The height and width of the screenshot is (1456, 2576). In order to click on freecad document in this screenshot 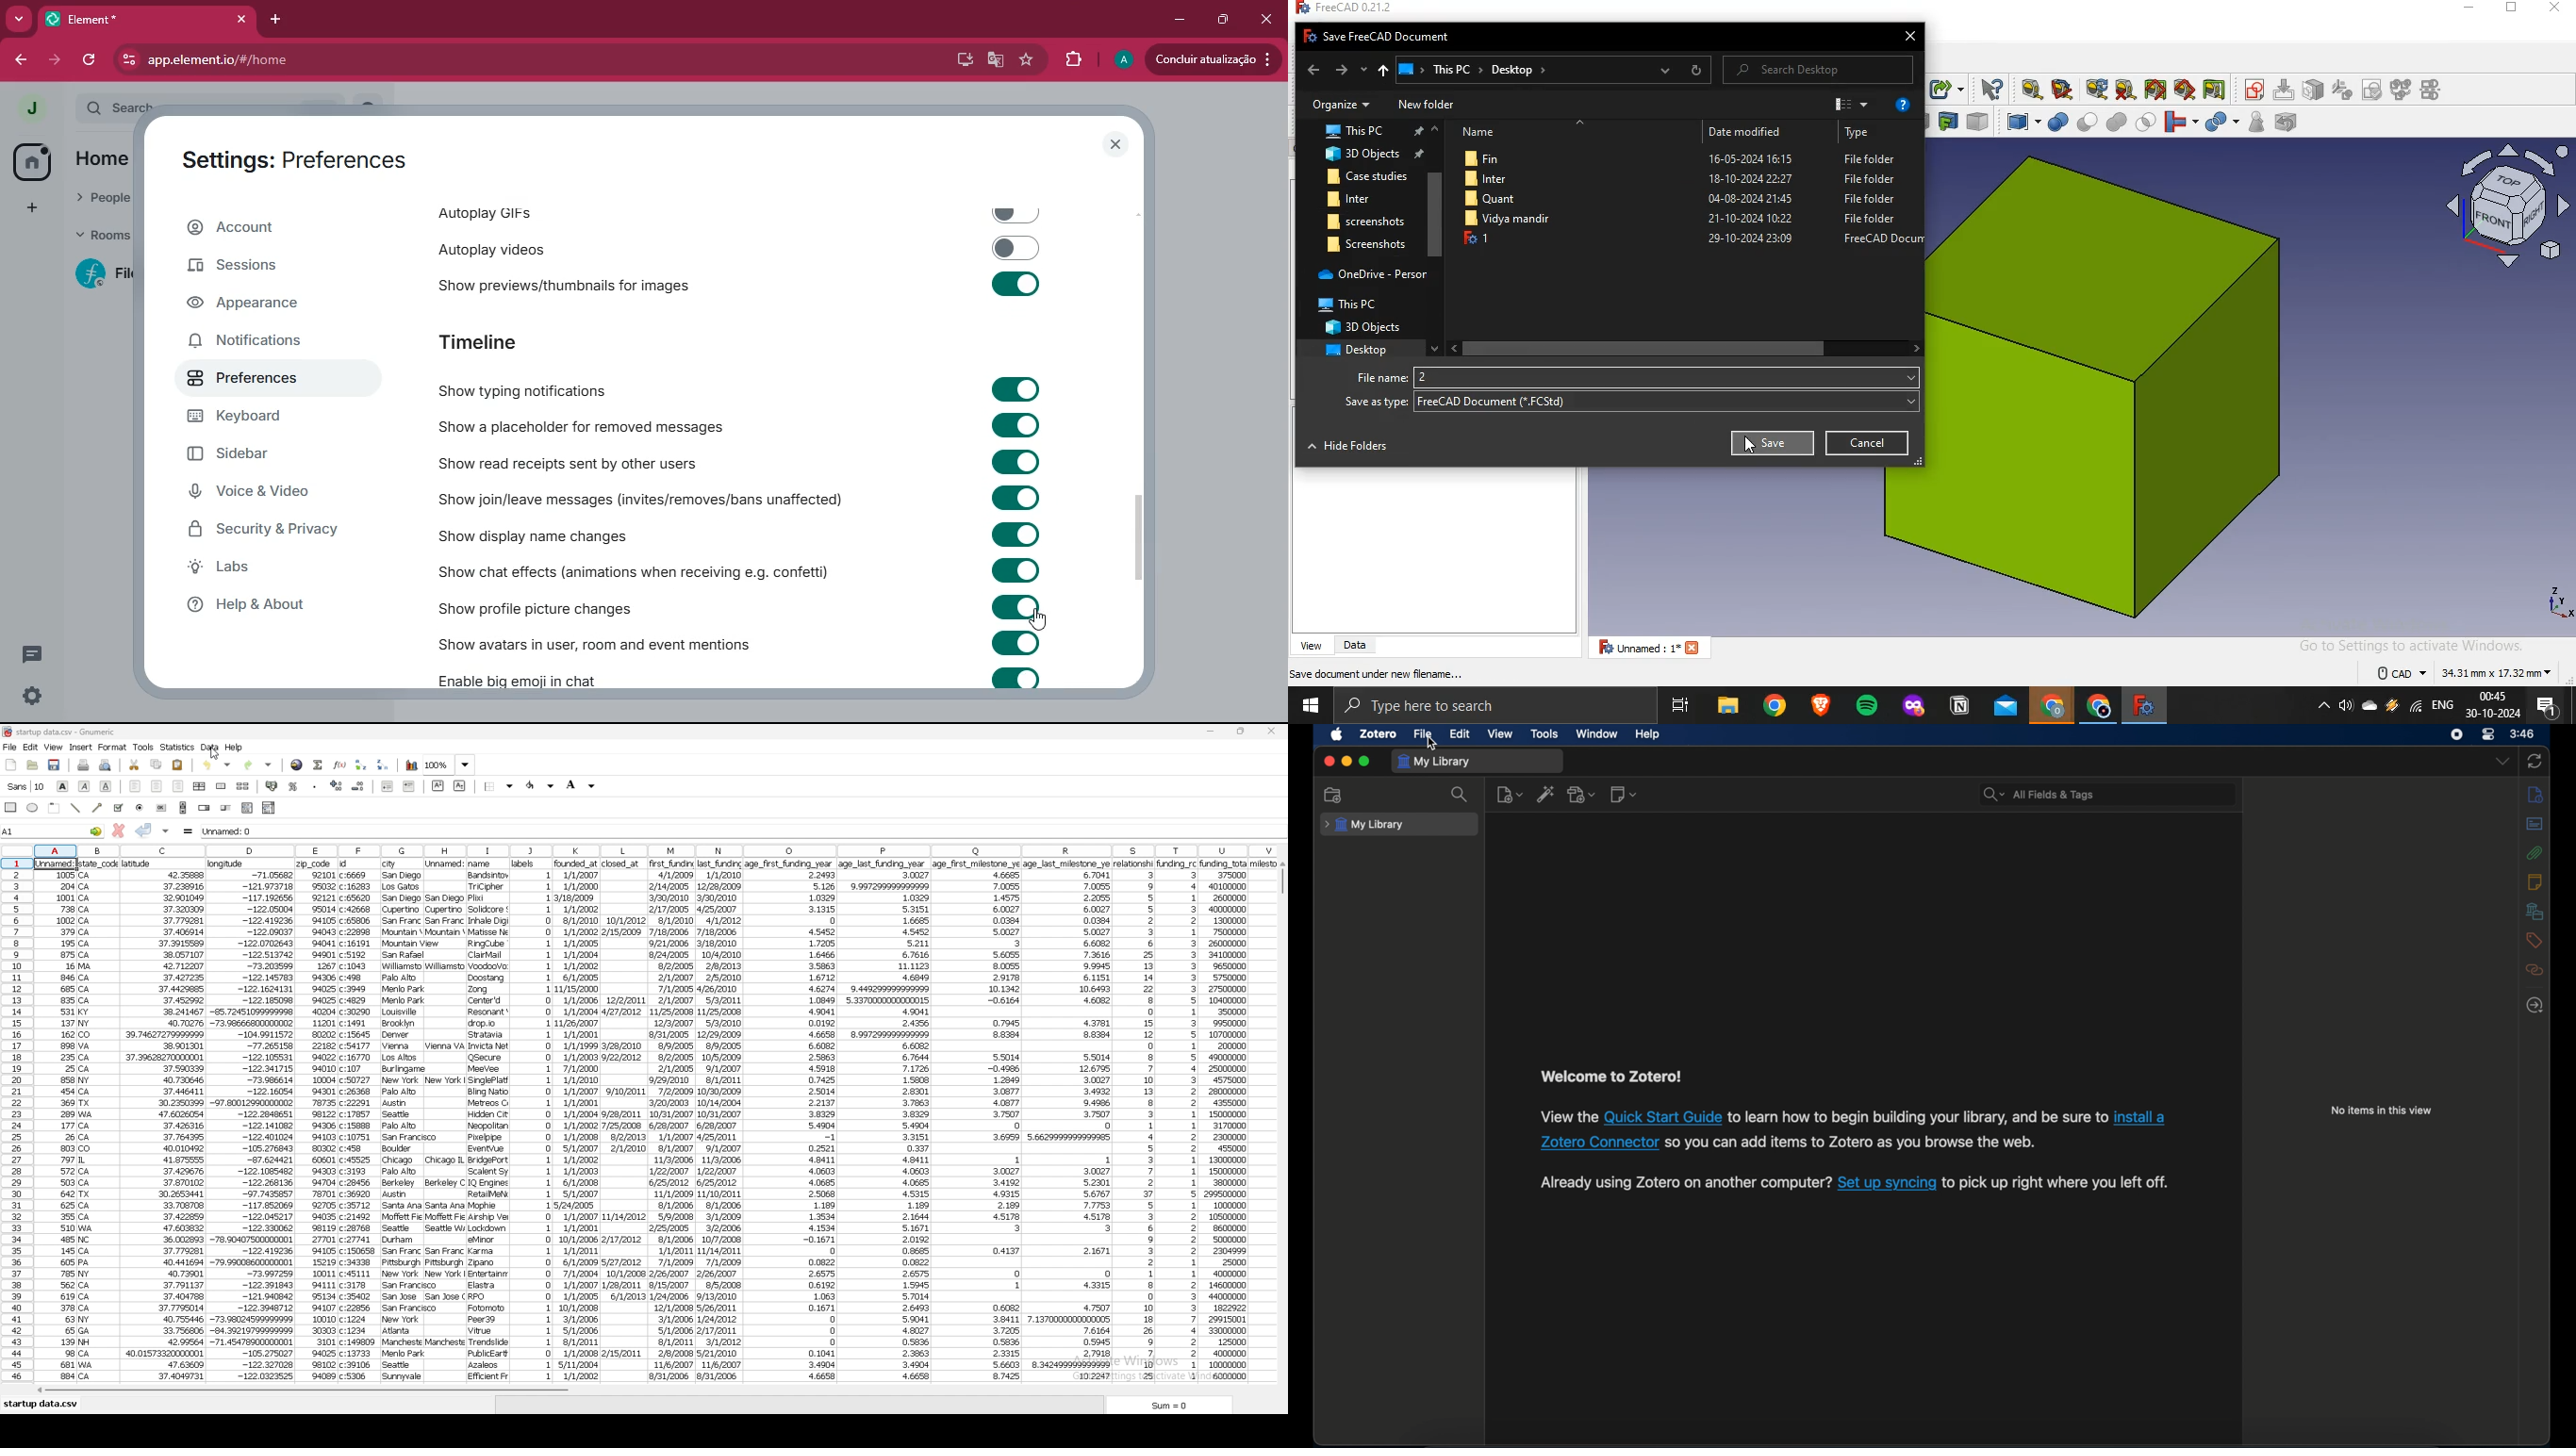, I will do `click(1526, 403)`.